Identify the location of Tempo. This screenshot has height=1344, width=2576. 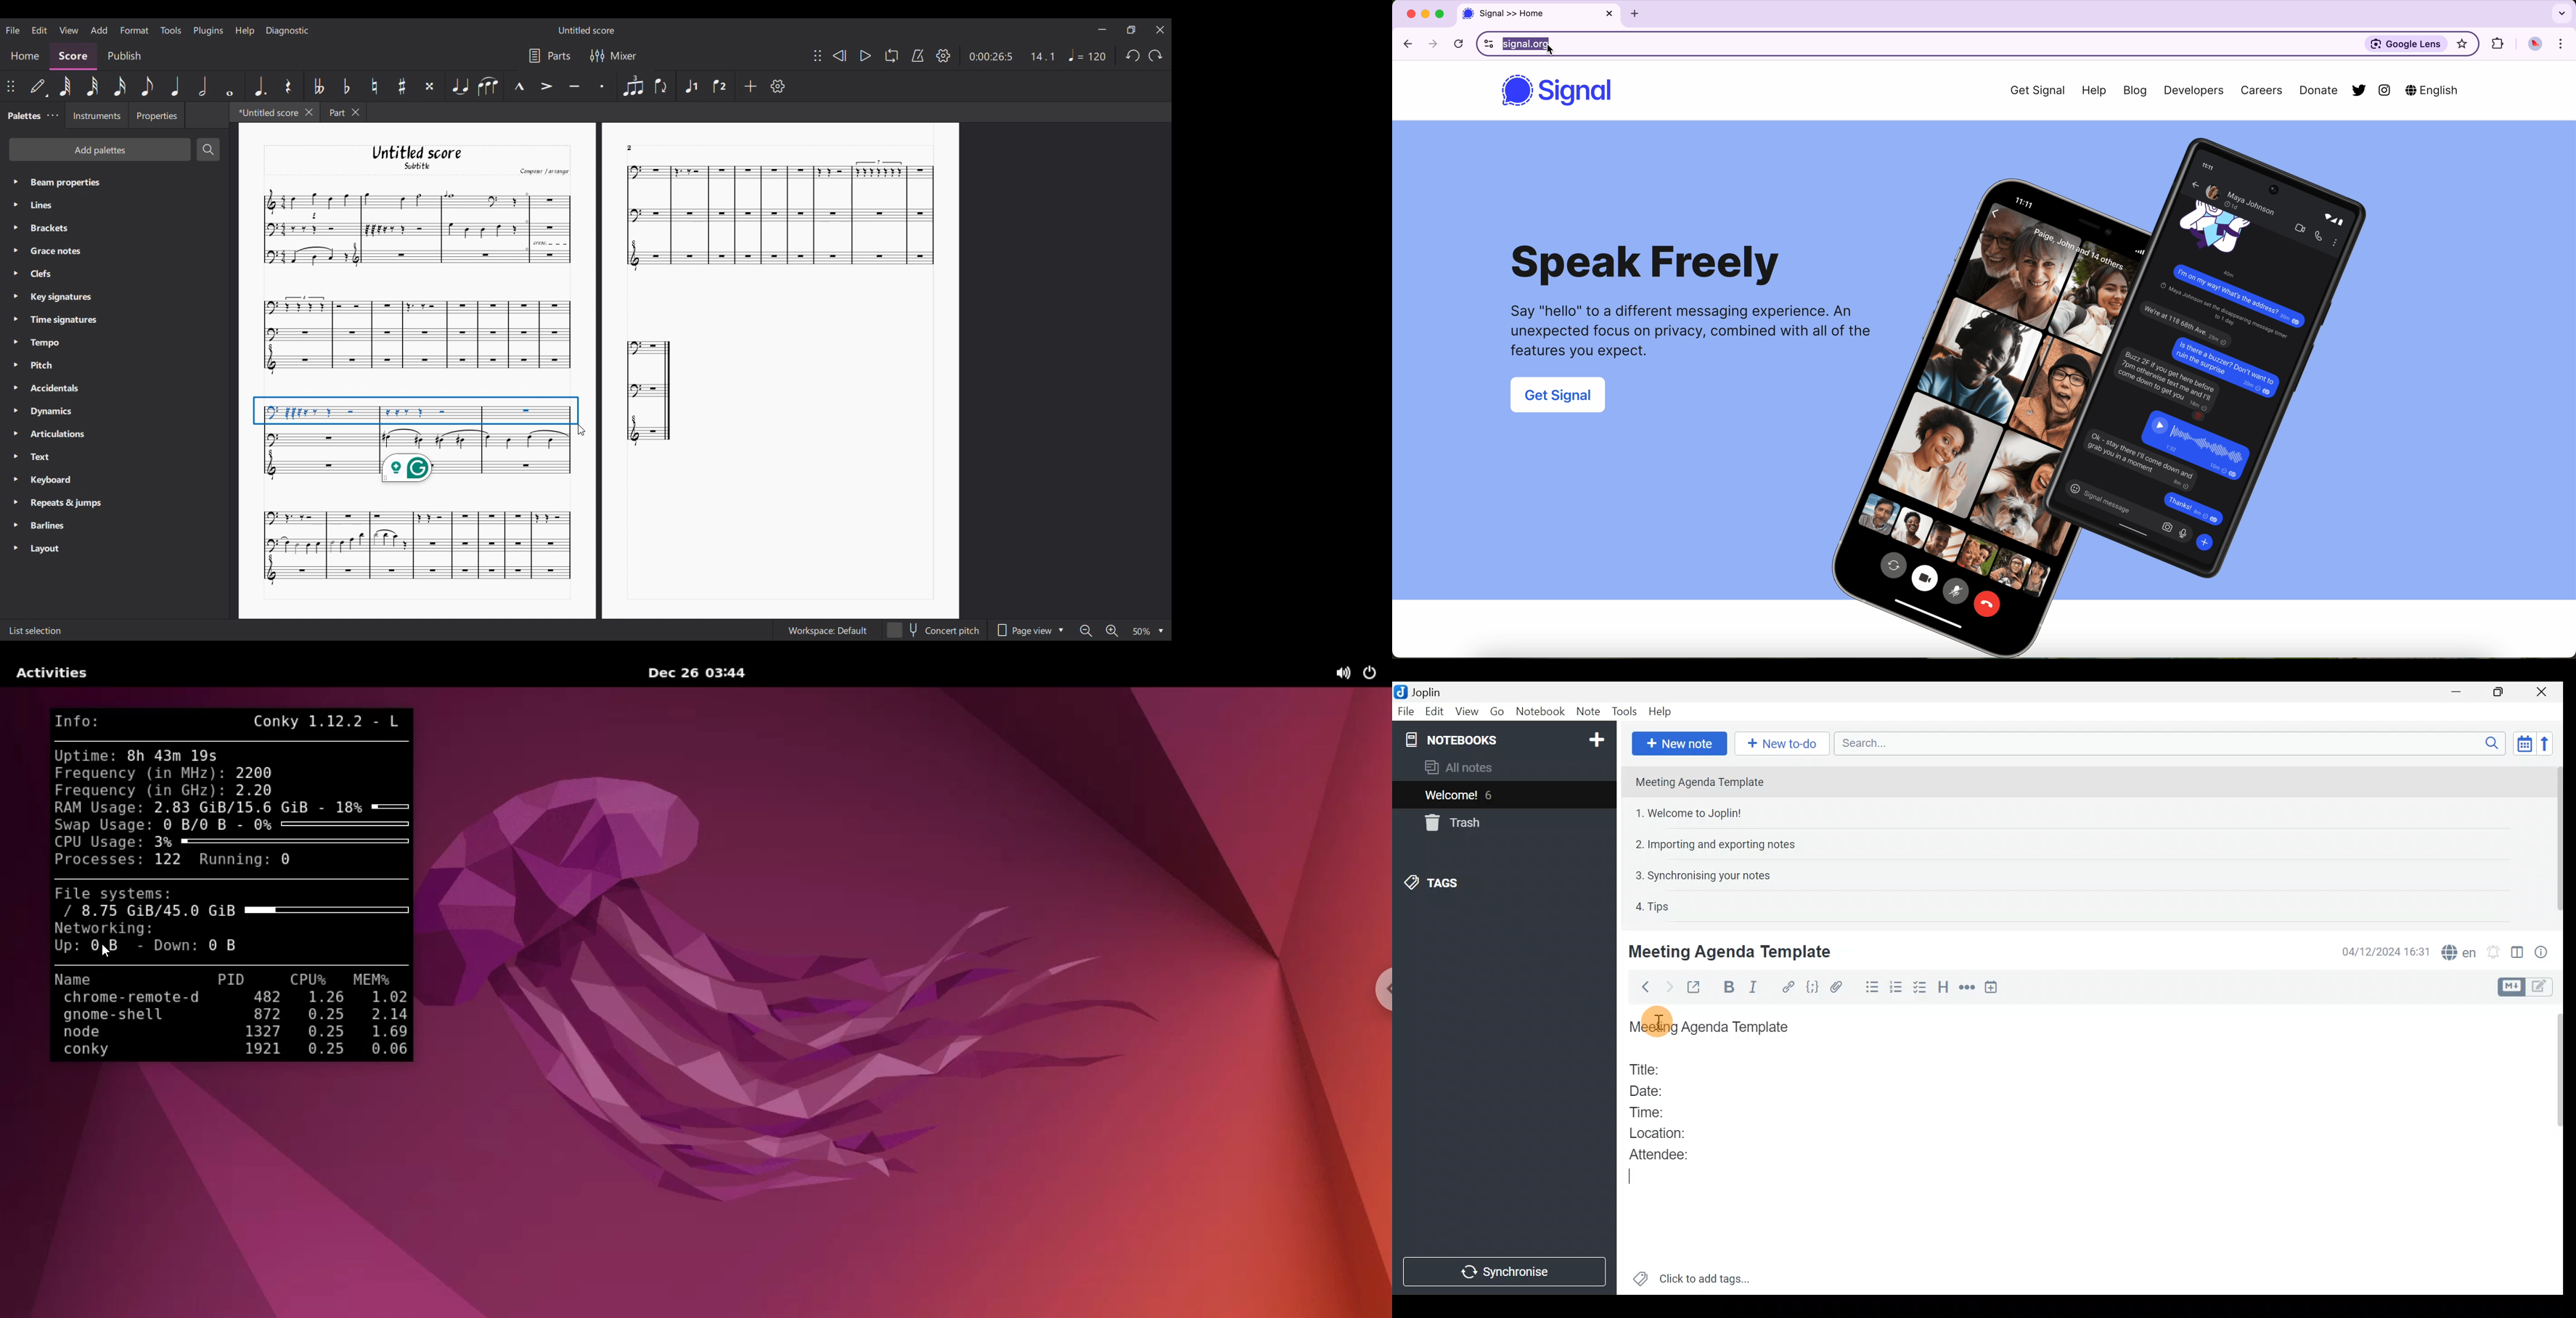
(1088, 55).